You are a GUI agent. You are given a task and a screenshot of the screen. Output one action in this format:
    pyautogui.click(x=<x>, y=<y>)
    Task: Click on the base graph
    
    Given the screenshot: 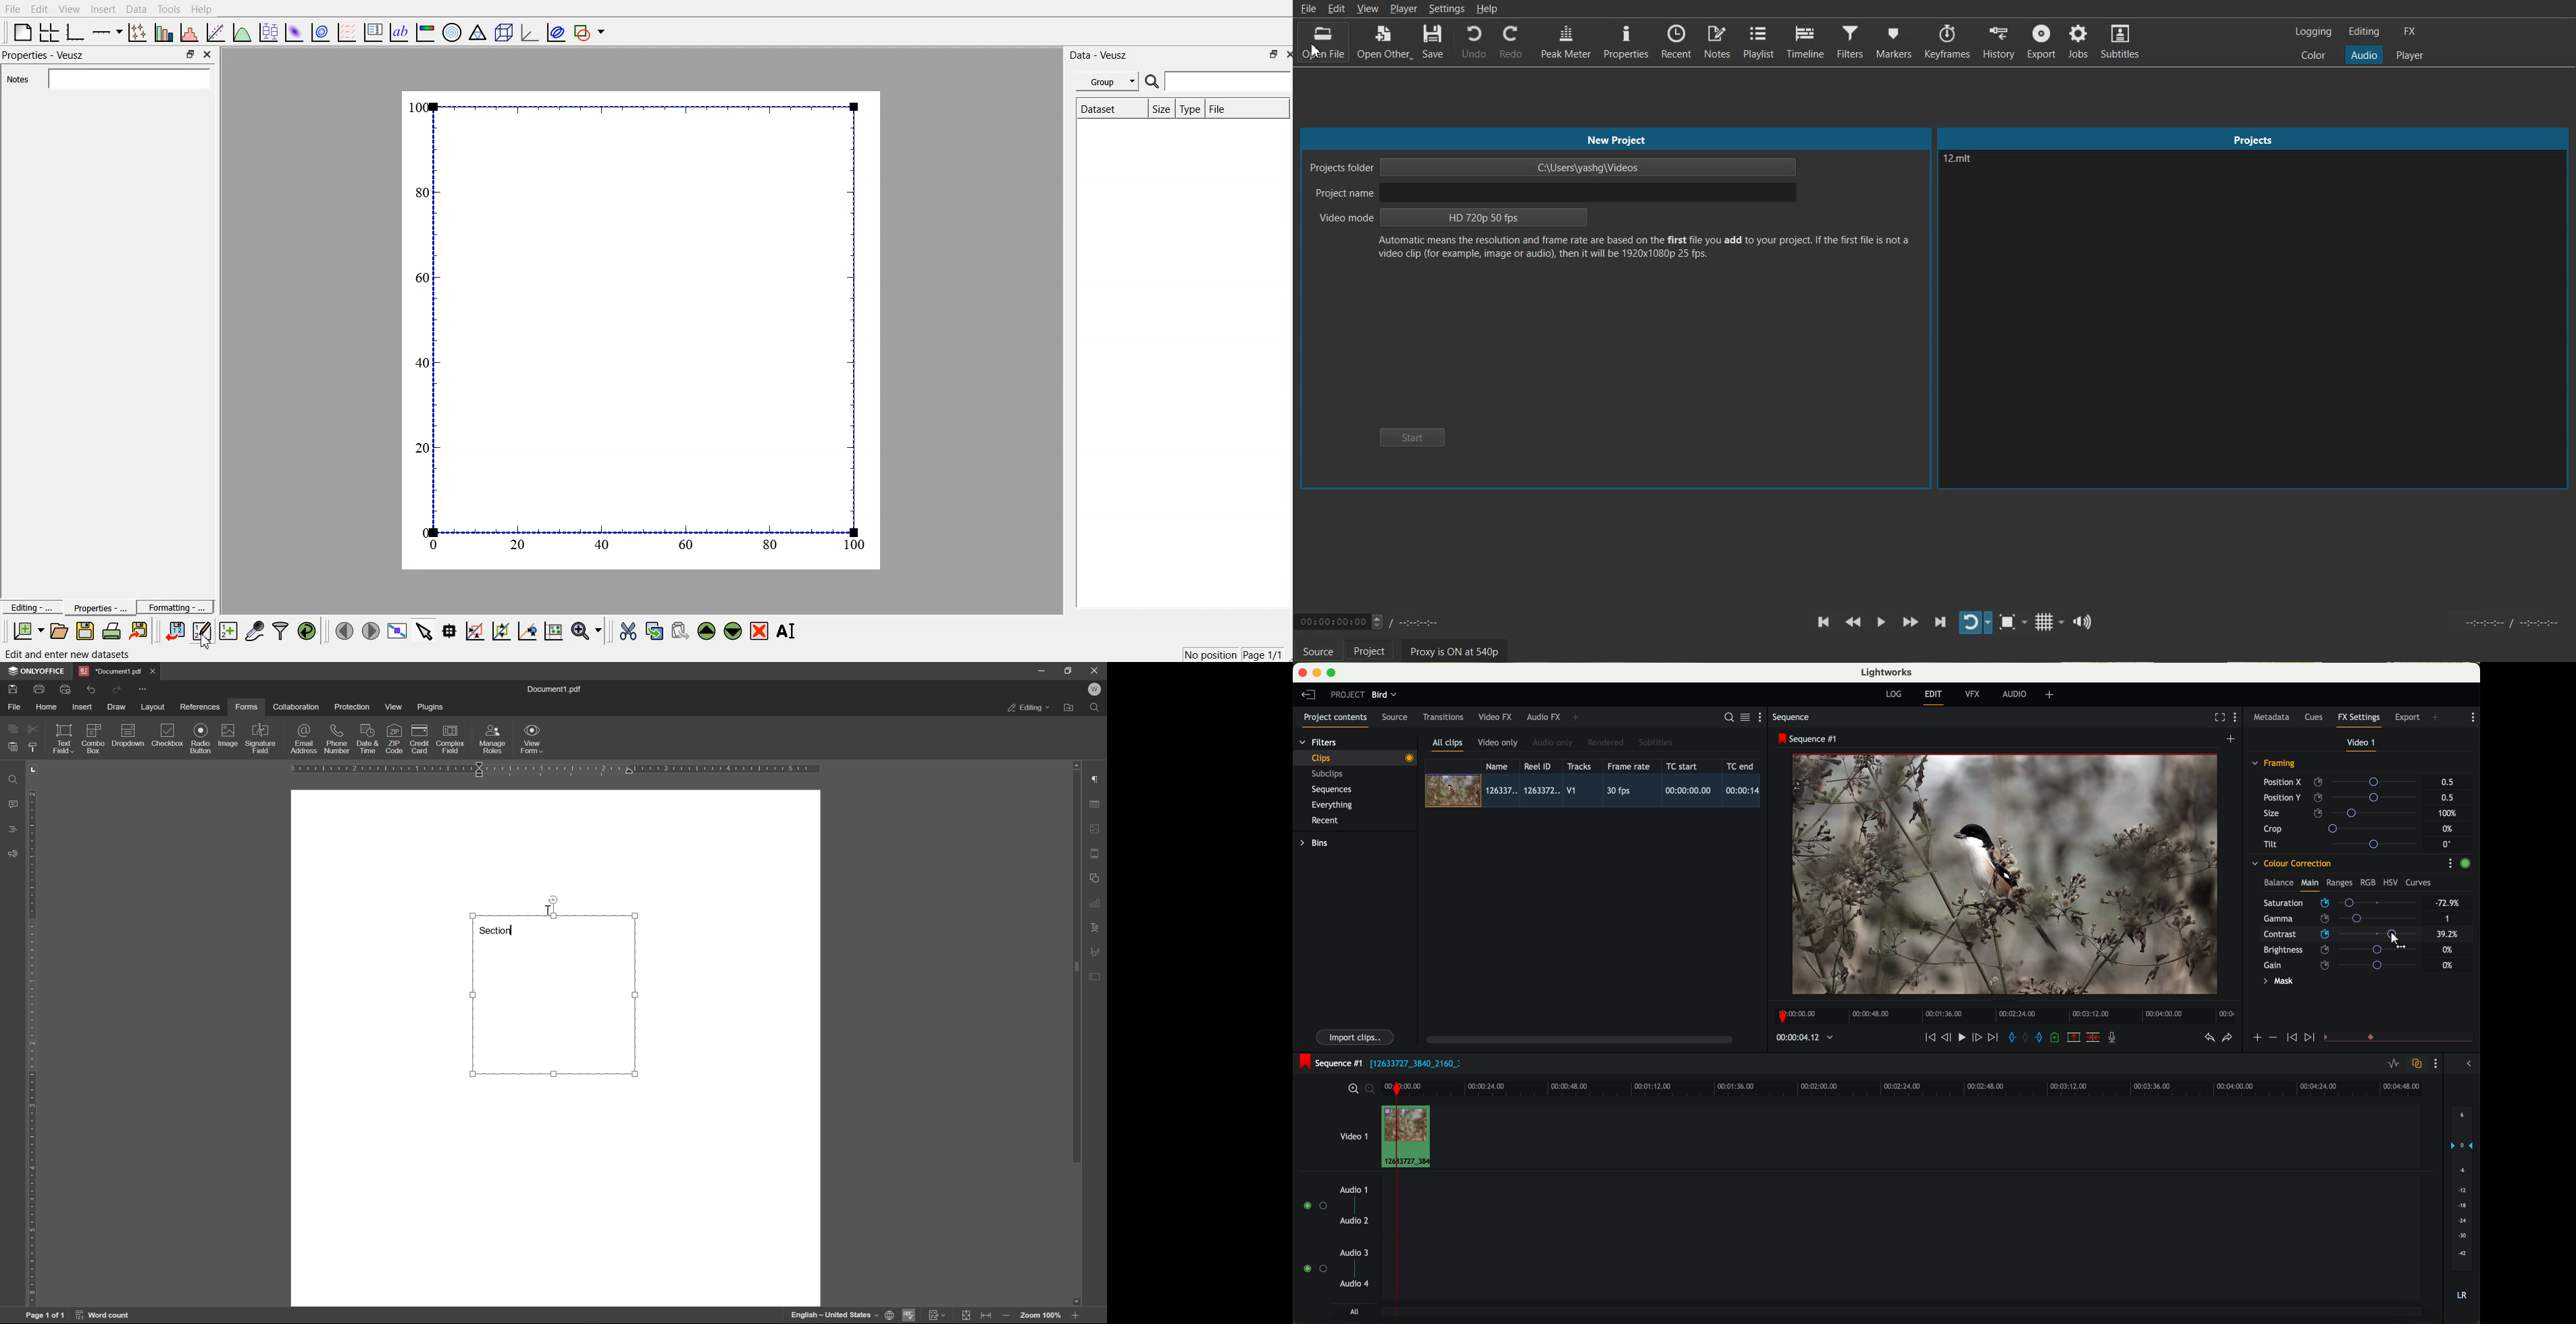 What is the action you would take?
    pyautogui.click(x=76, y=31)
    